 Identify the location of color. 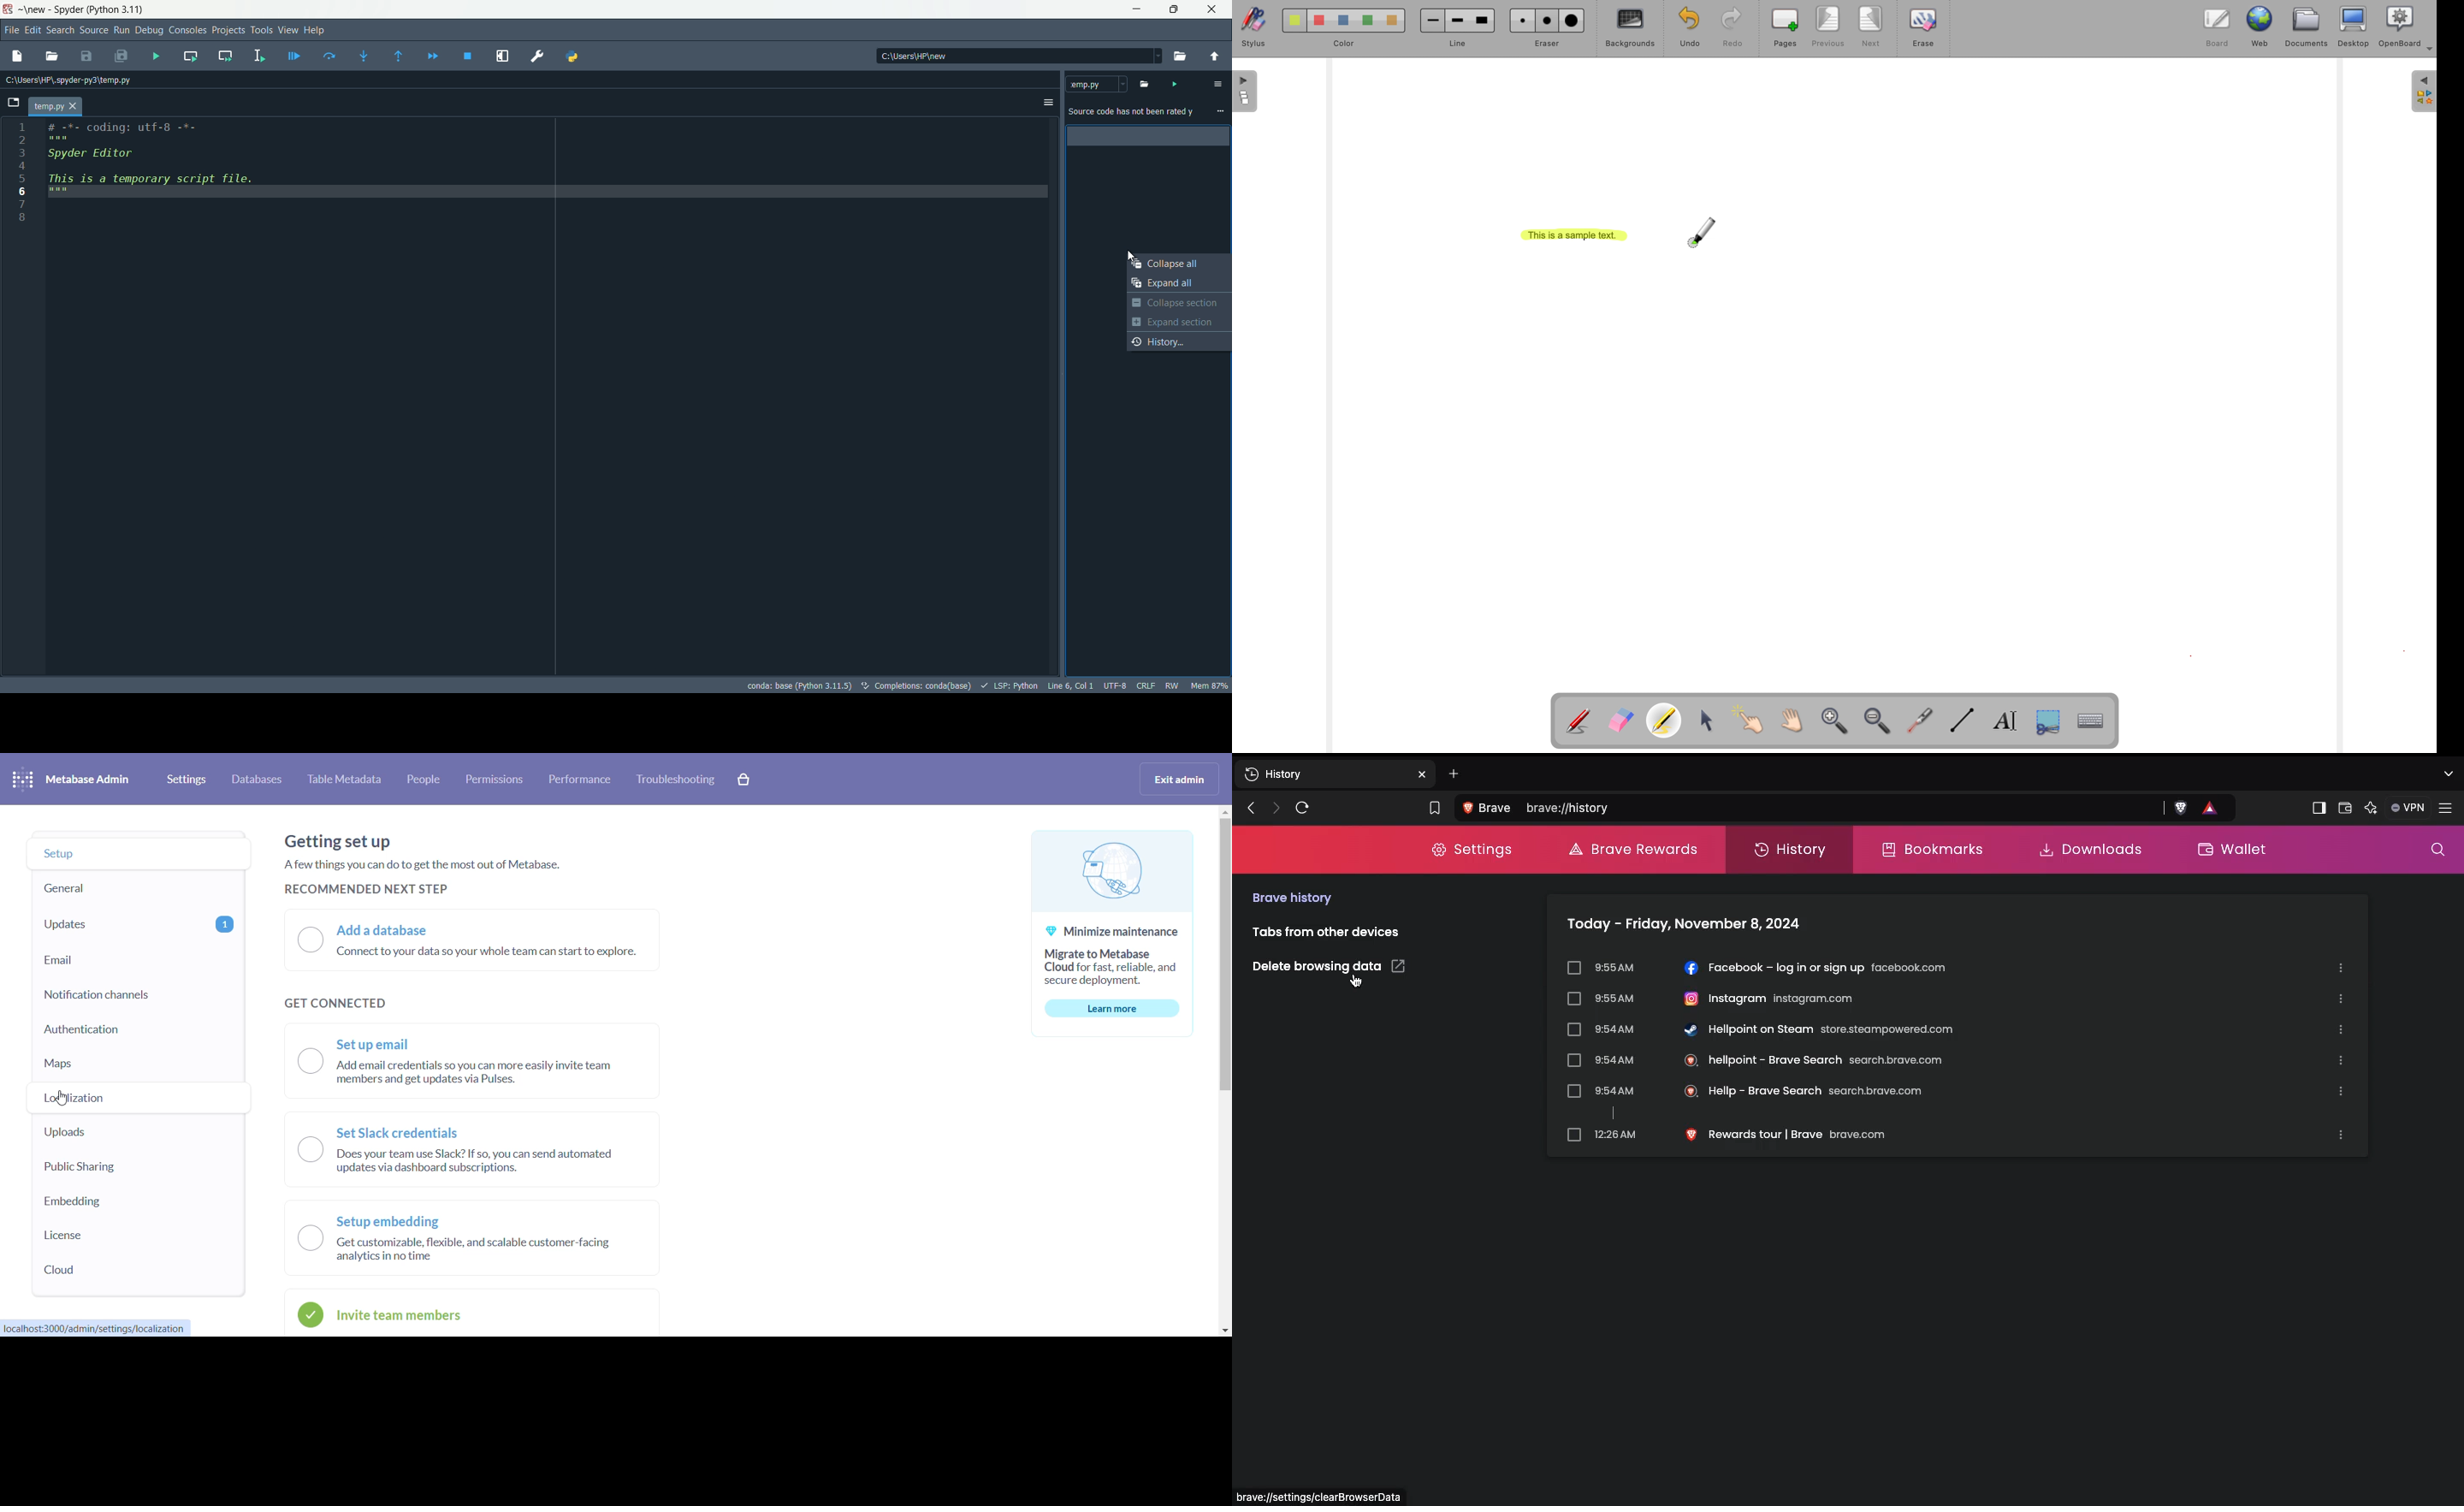
(1345, 44).